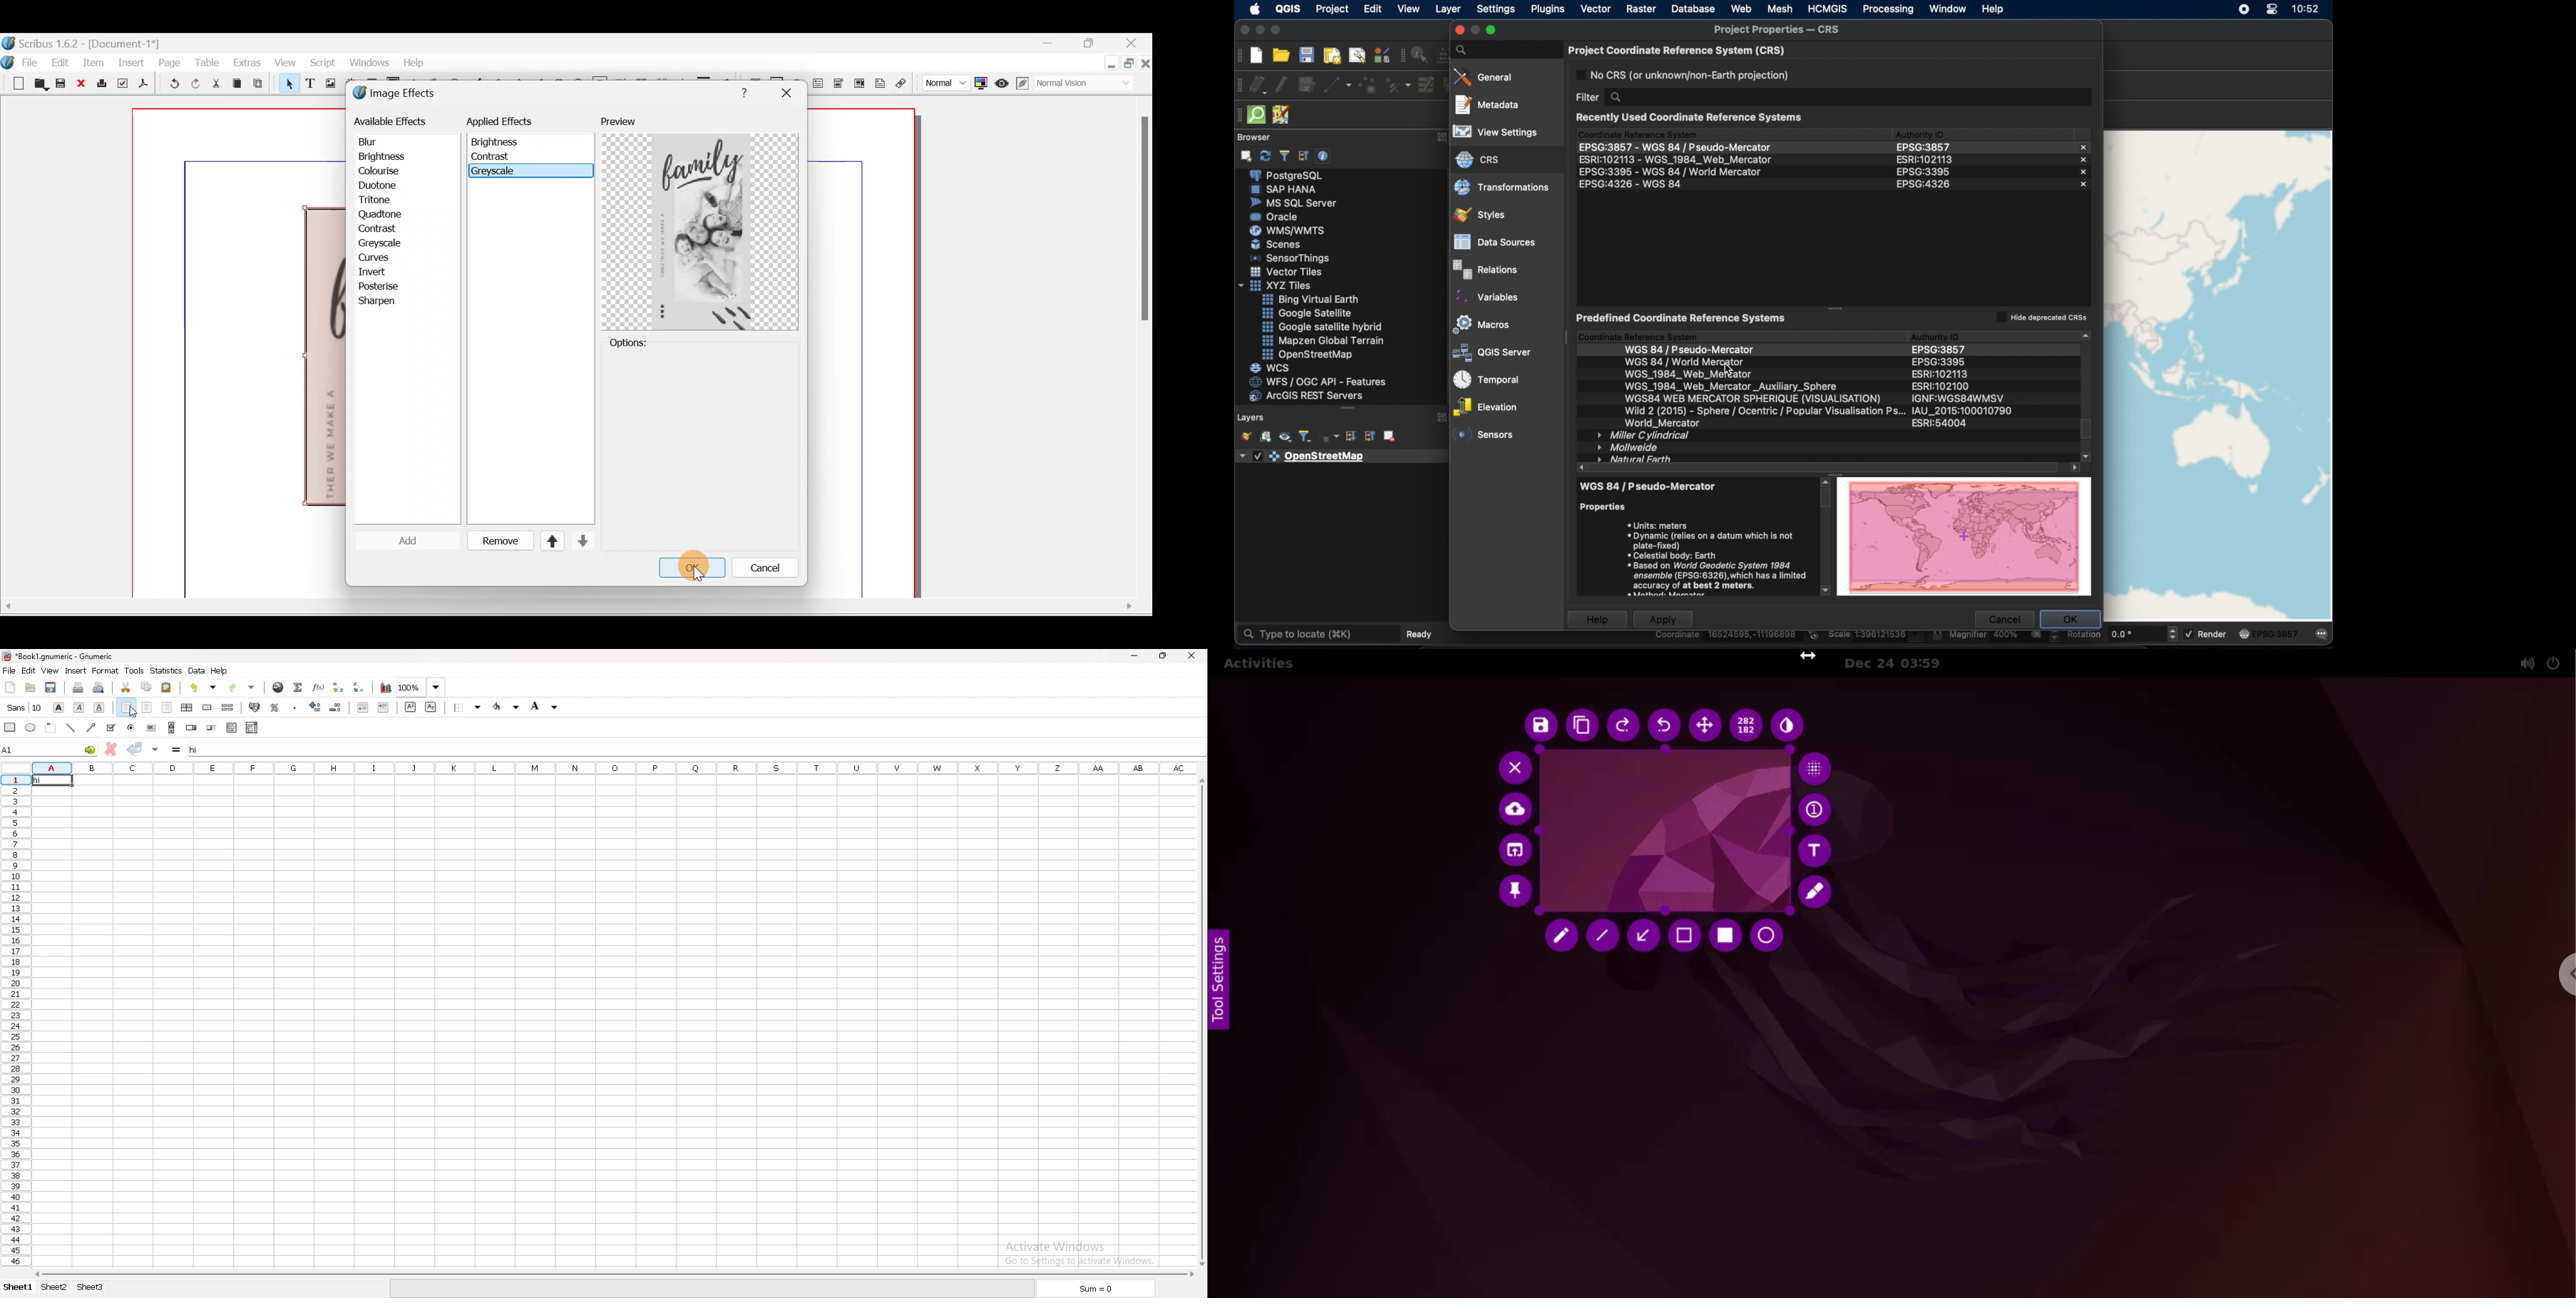  Describe the element at coordinates (146, 687) in the screenshot. I see `copy` at that location.